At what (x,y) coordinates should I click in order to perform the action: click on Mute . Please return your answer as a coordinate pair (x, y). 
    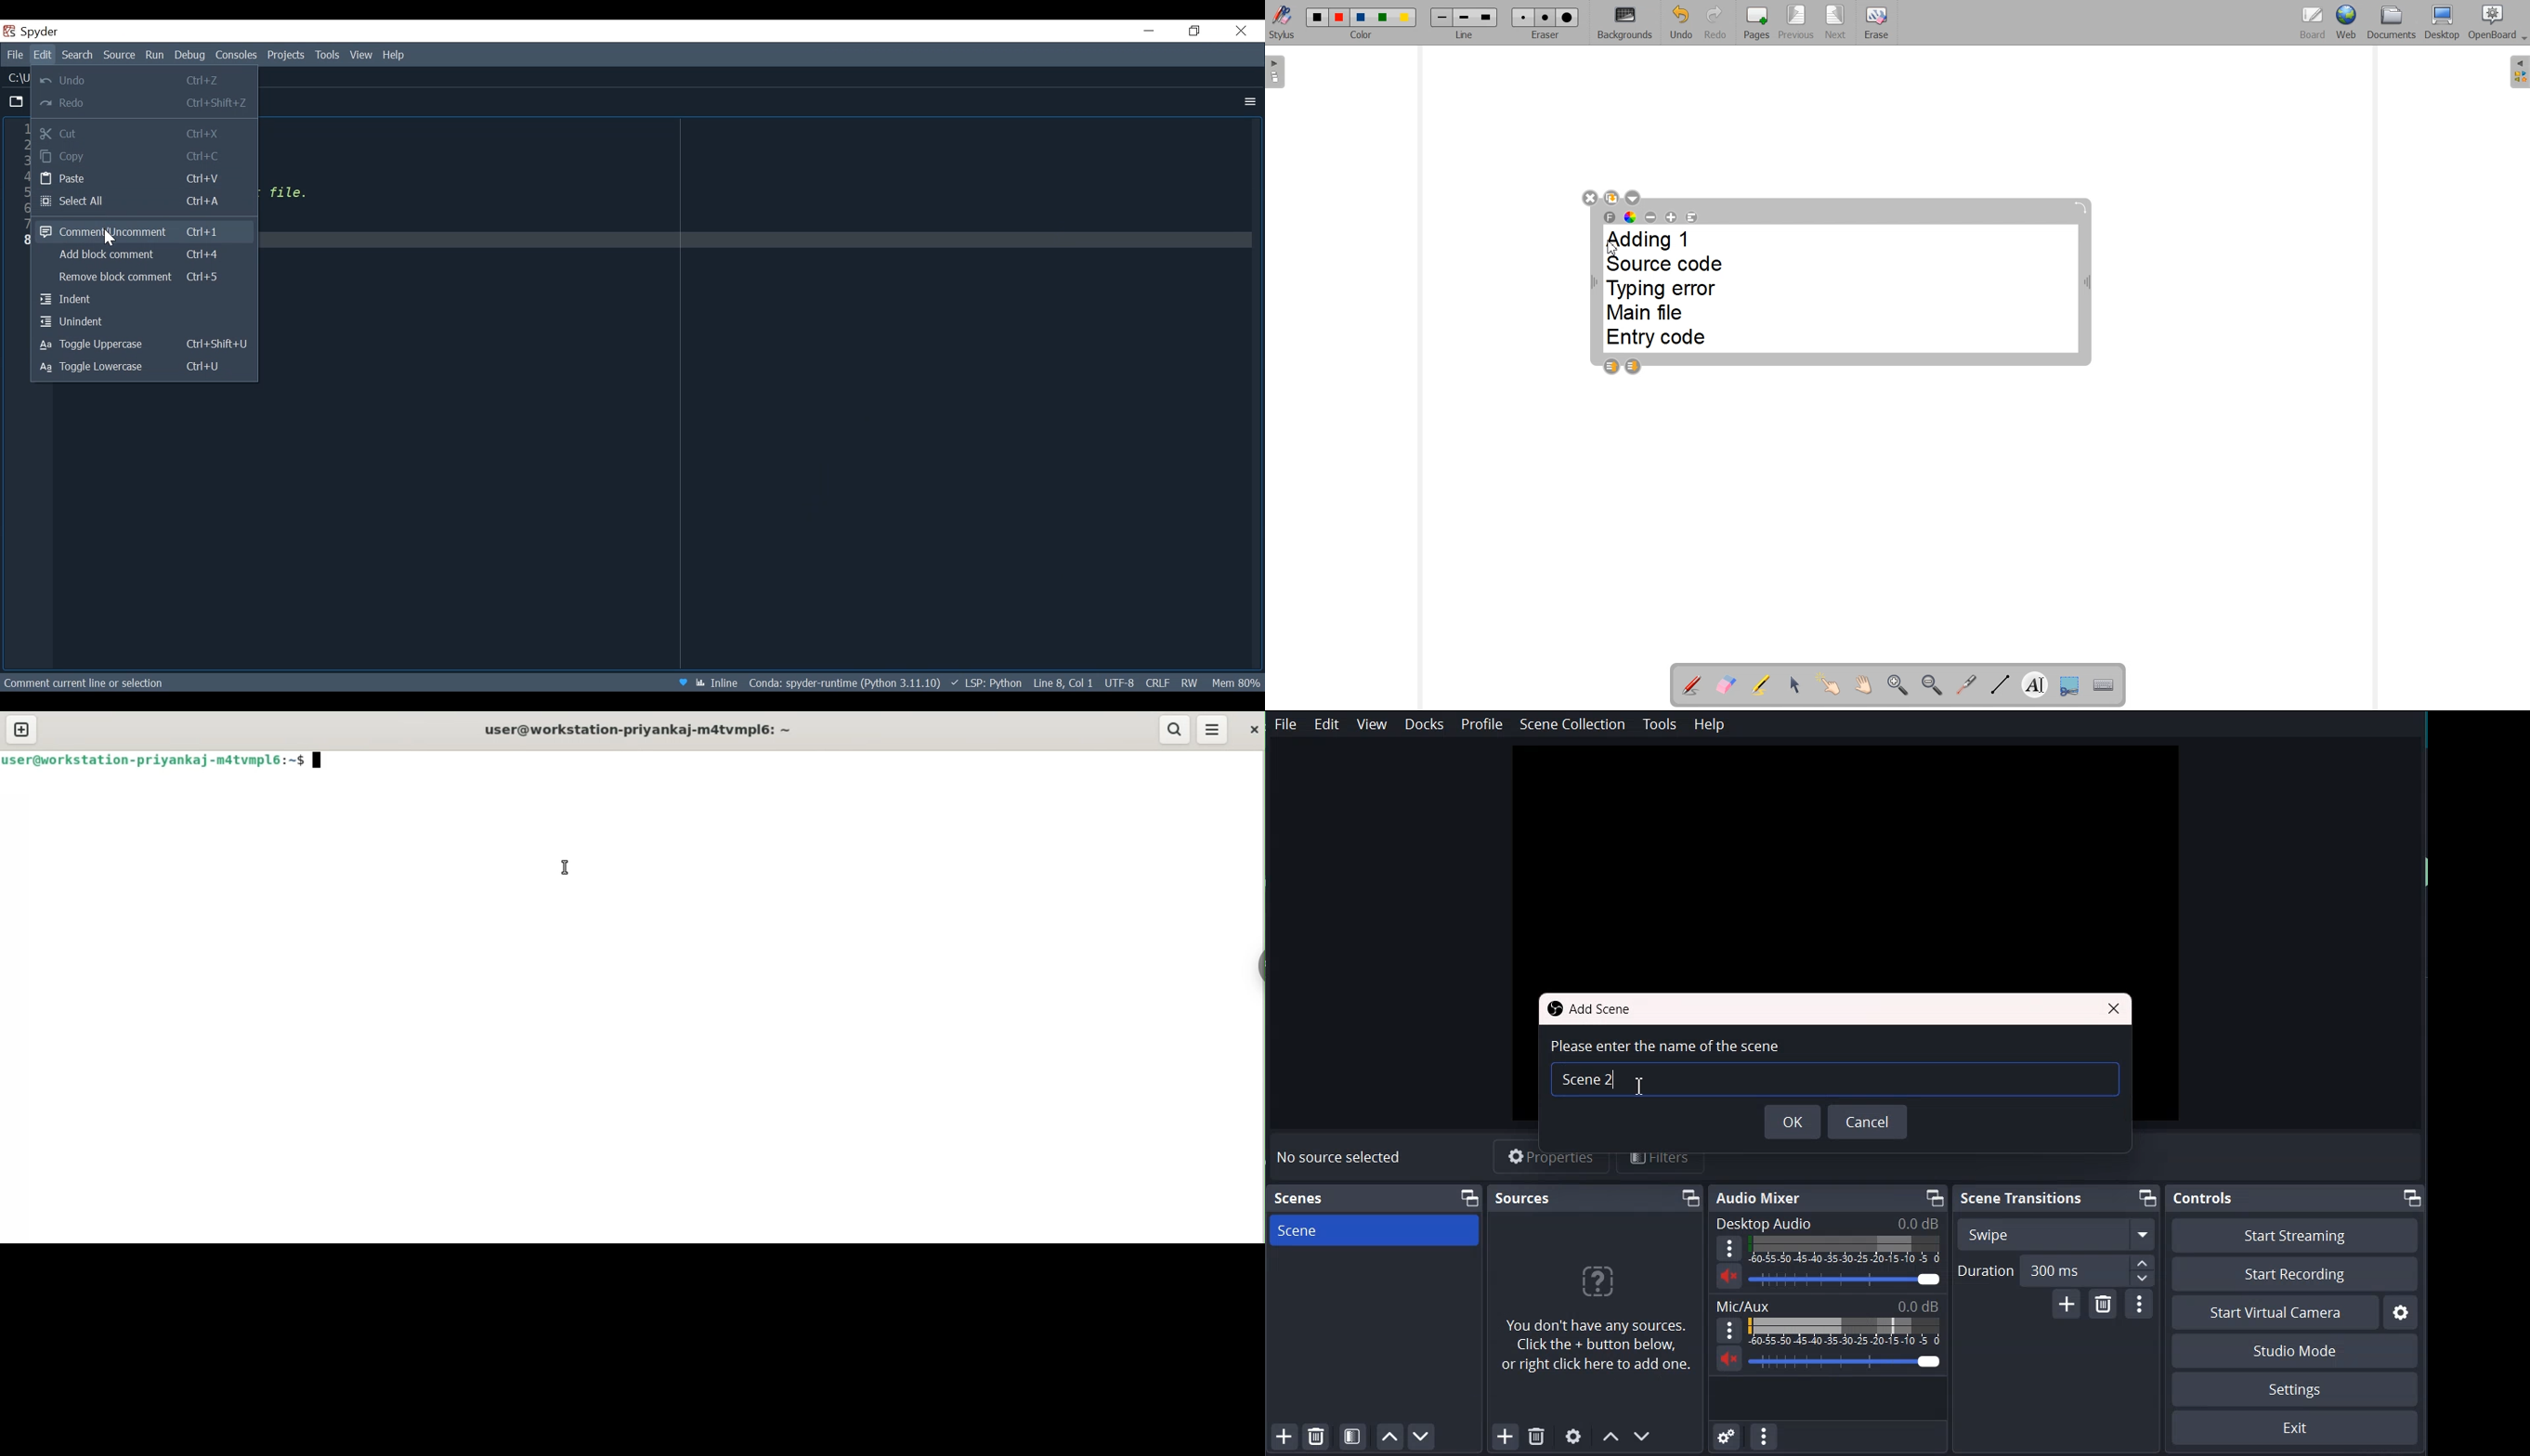
    Looking at the image, I should click on (1730, 1276).